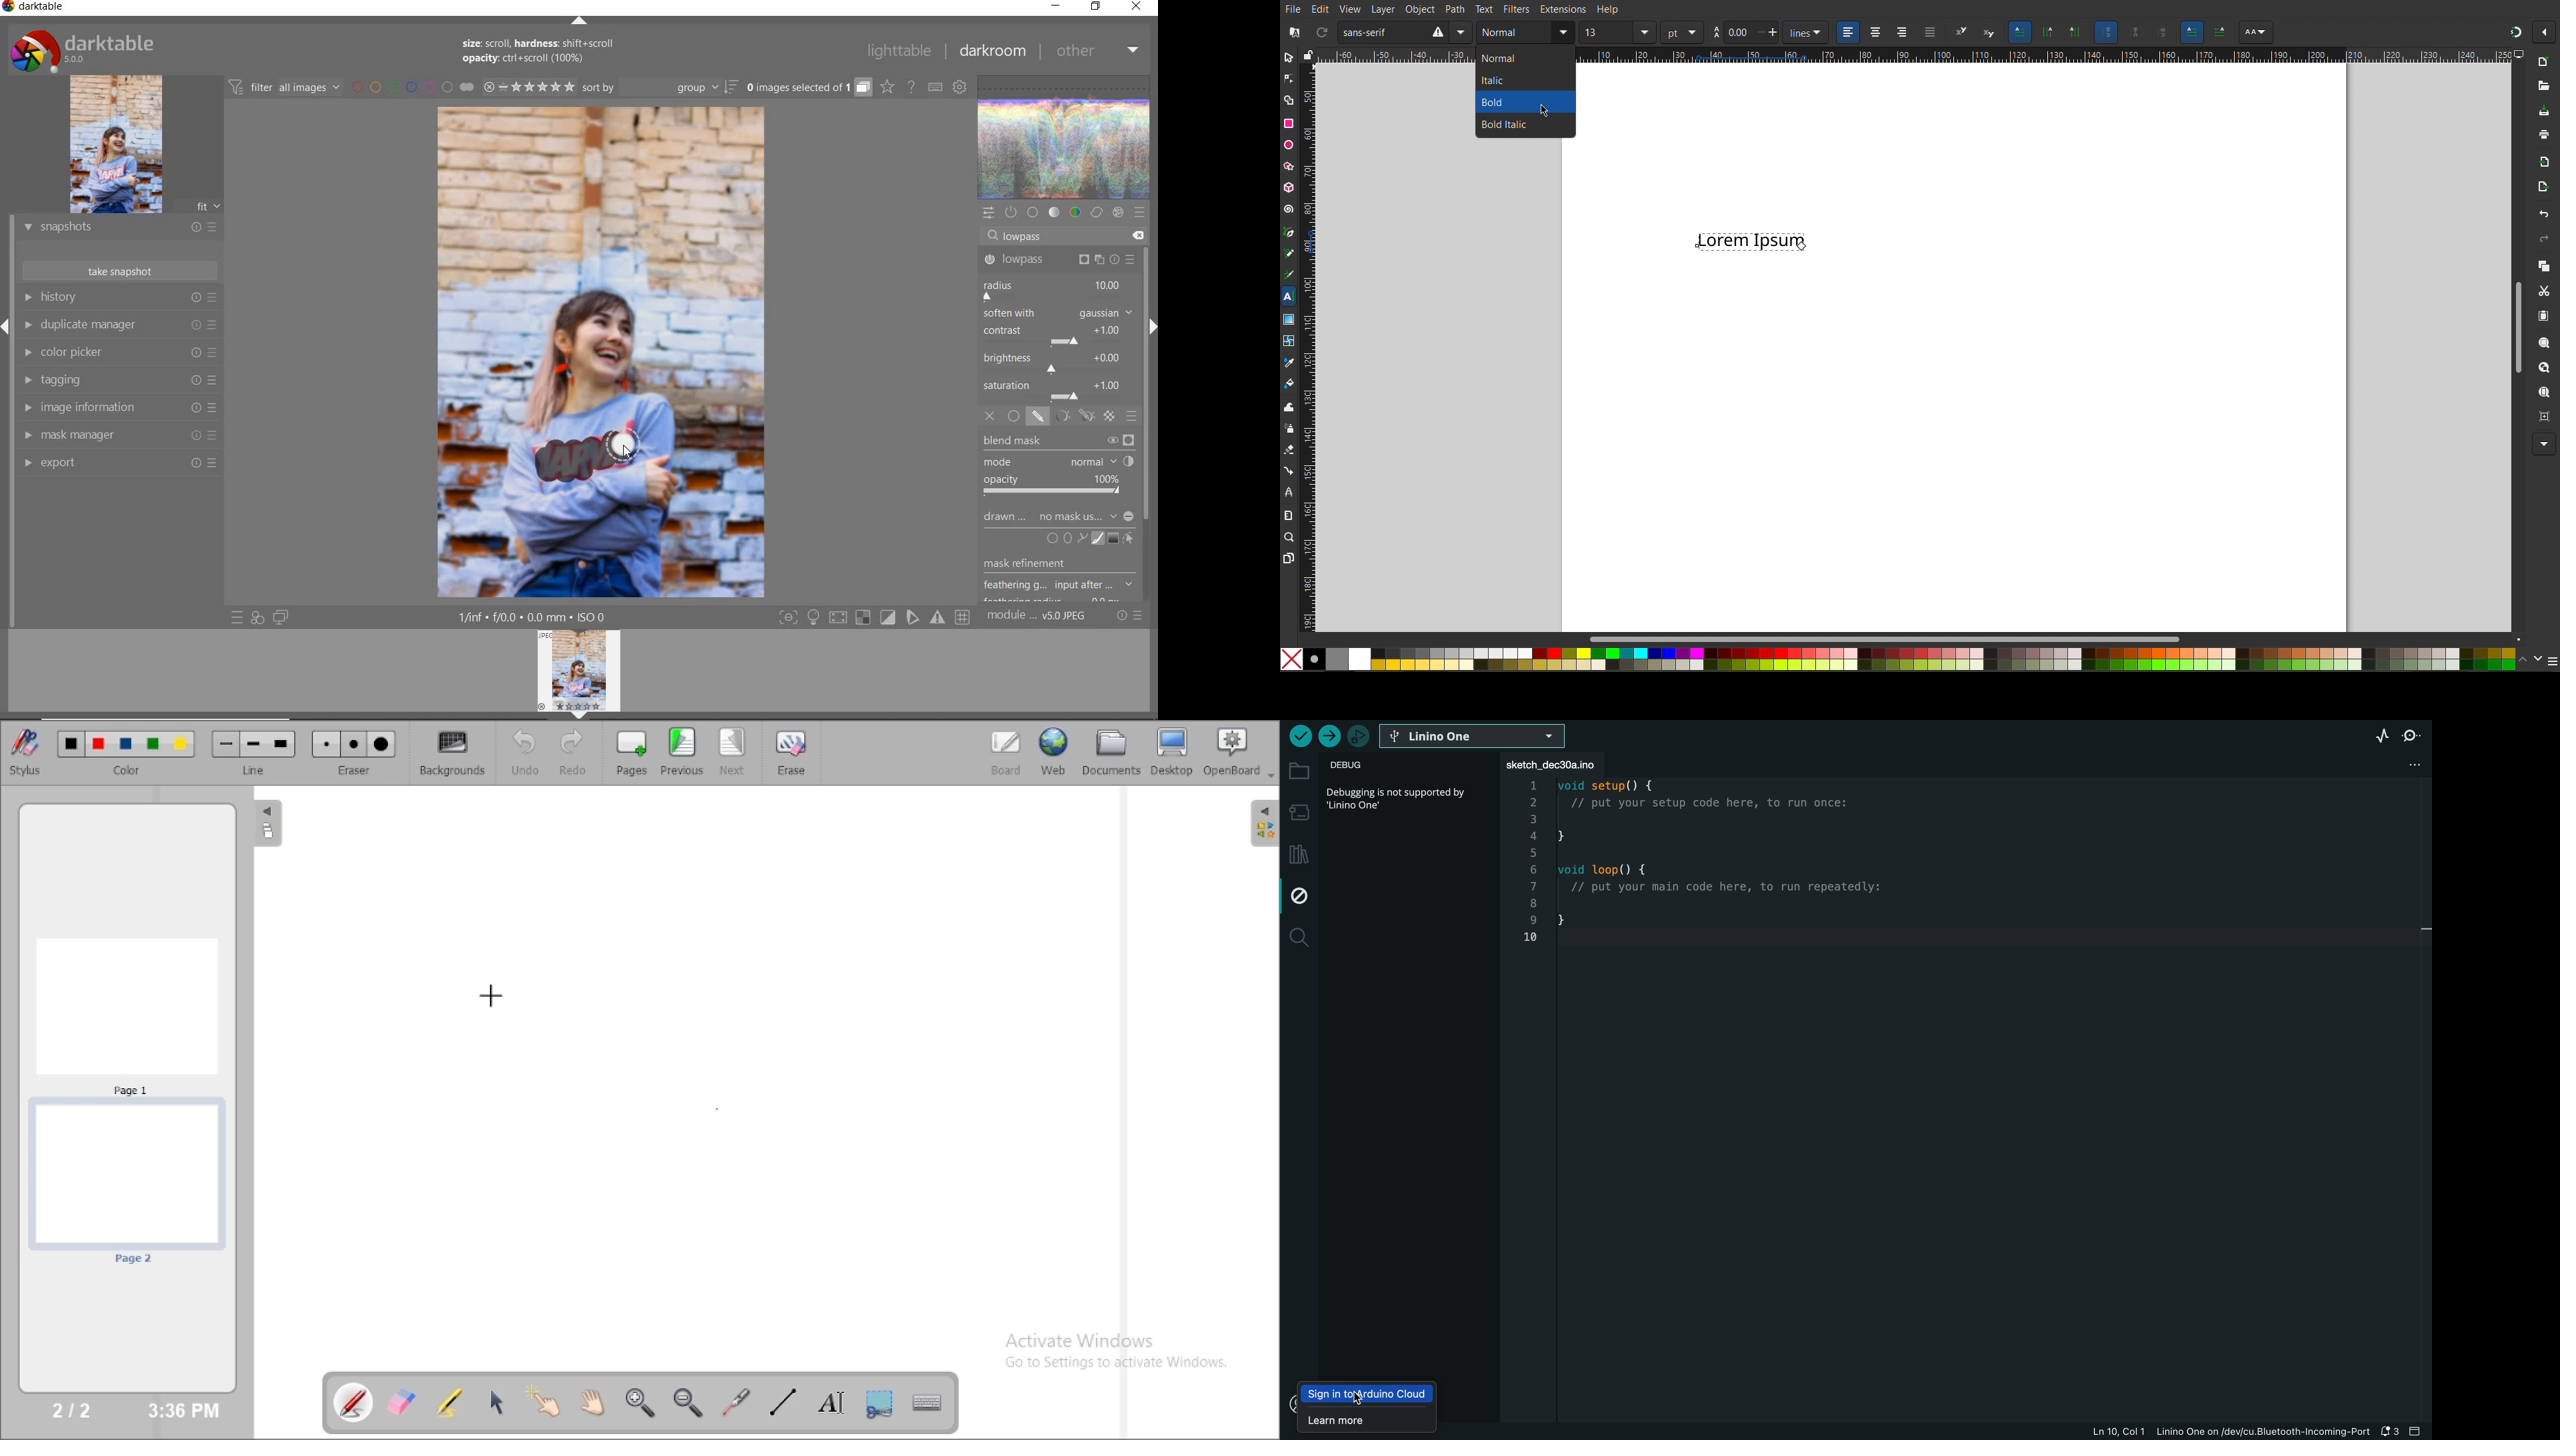 The width and height of the screenshot is (2576, 1456). I want to click on Toggle modes, so click(874, 618).